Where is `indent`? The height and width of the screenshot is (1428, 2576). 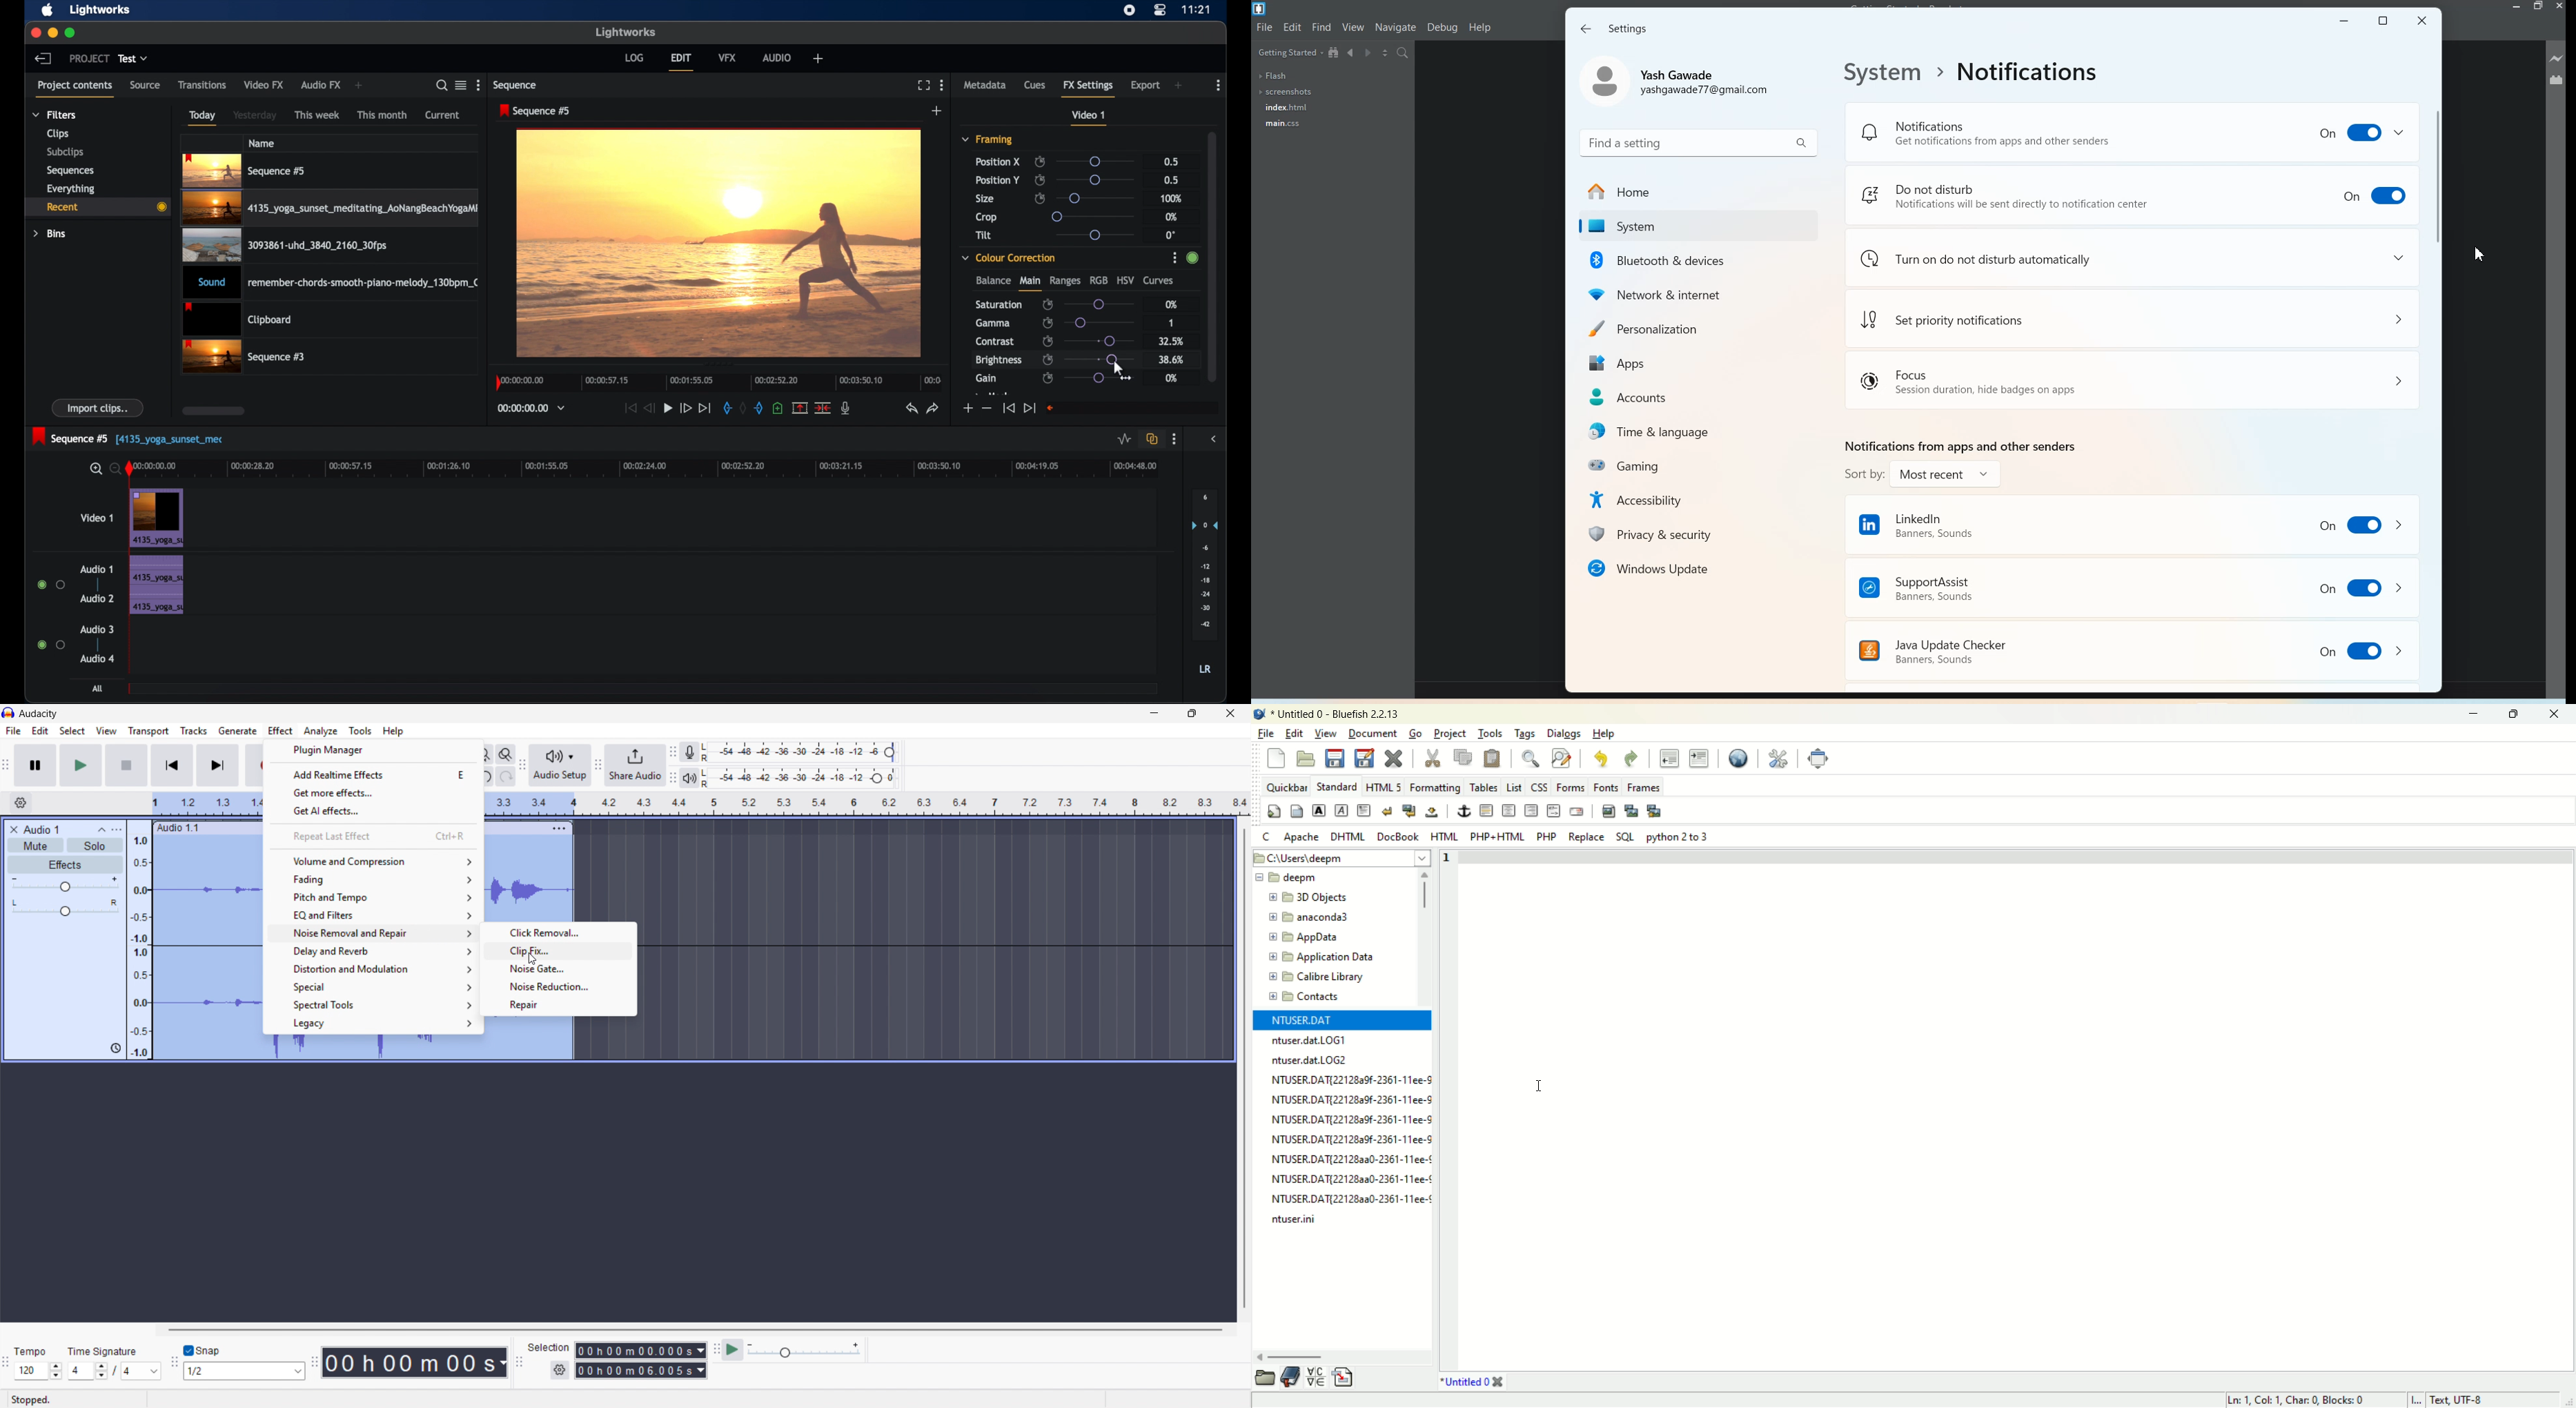
indent is located at coordinates (1699, 759).